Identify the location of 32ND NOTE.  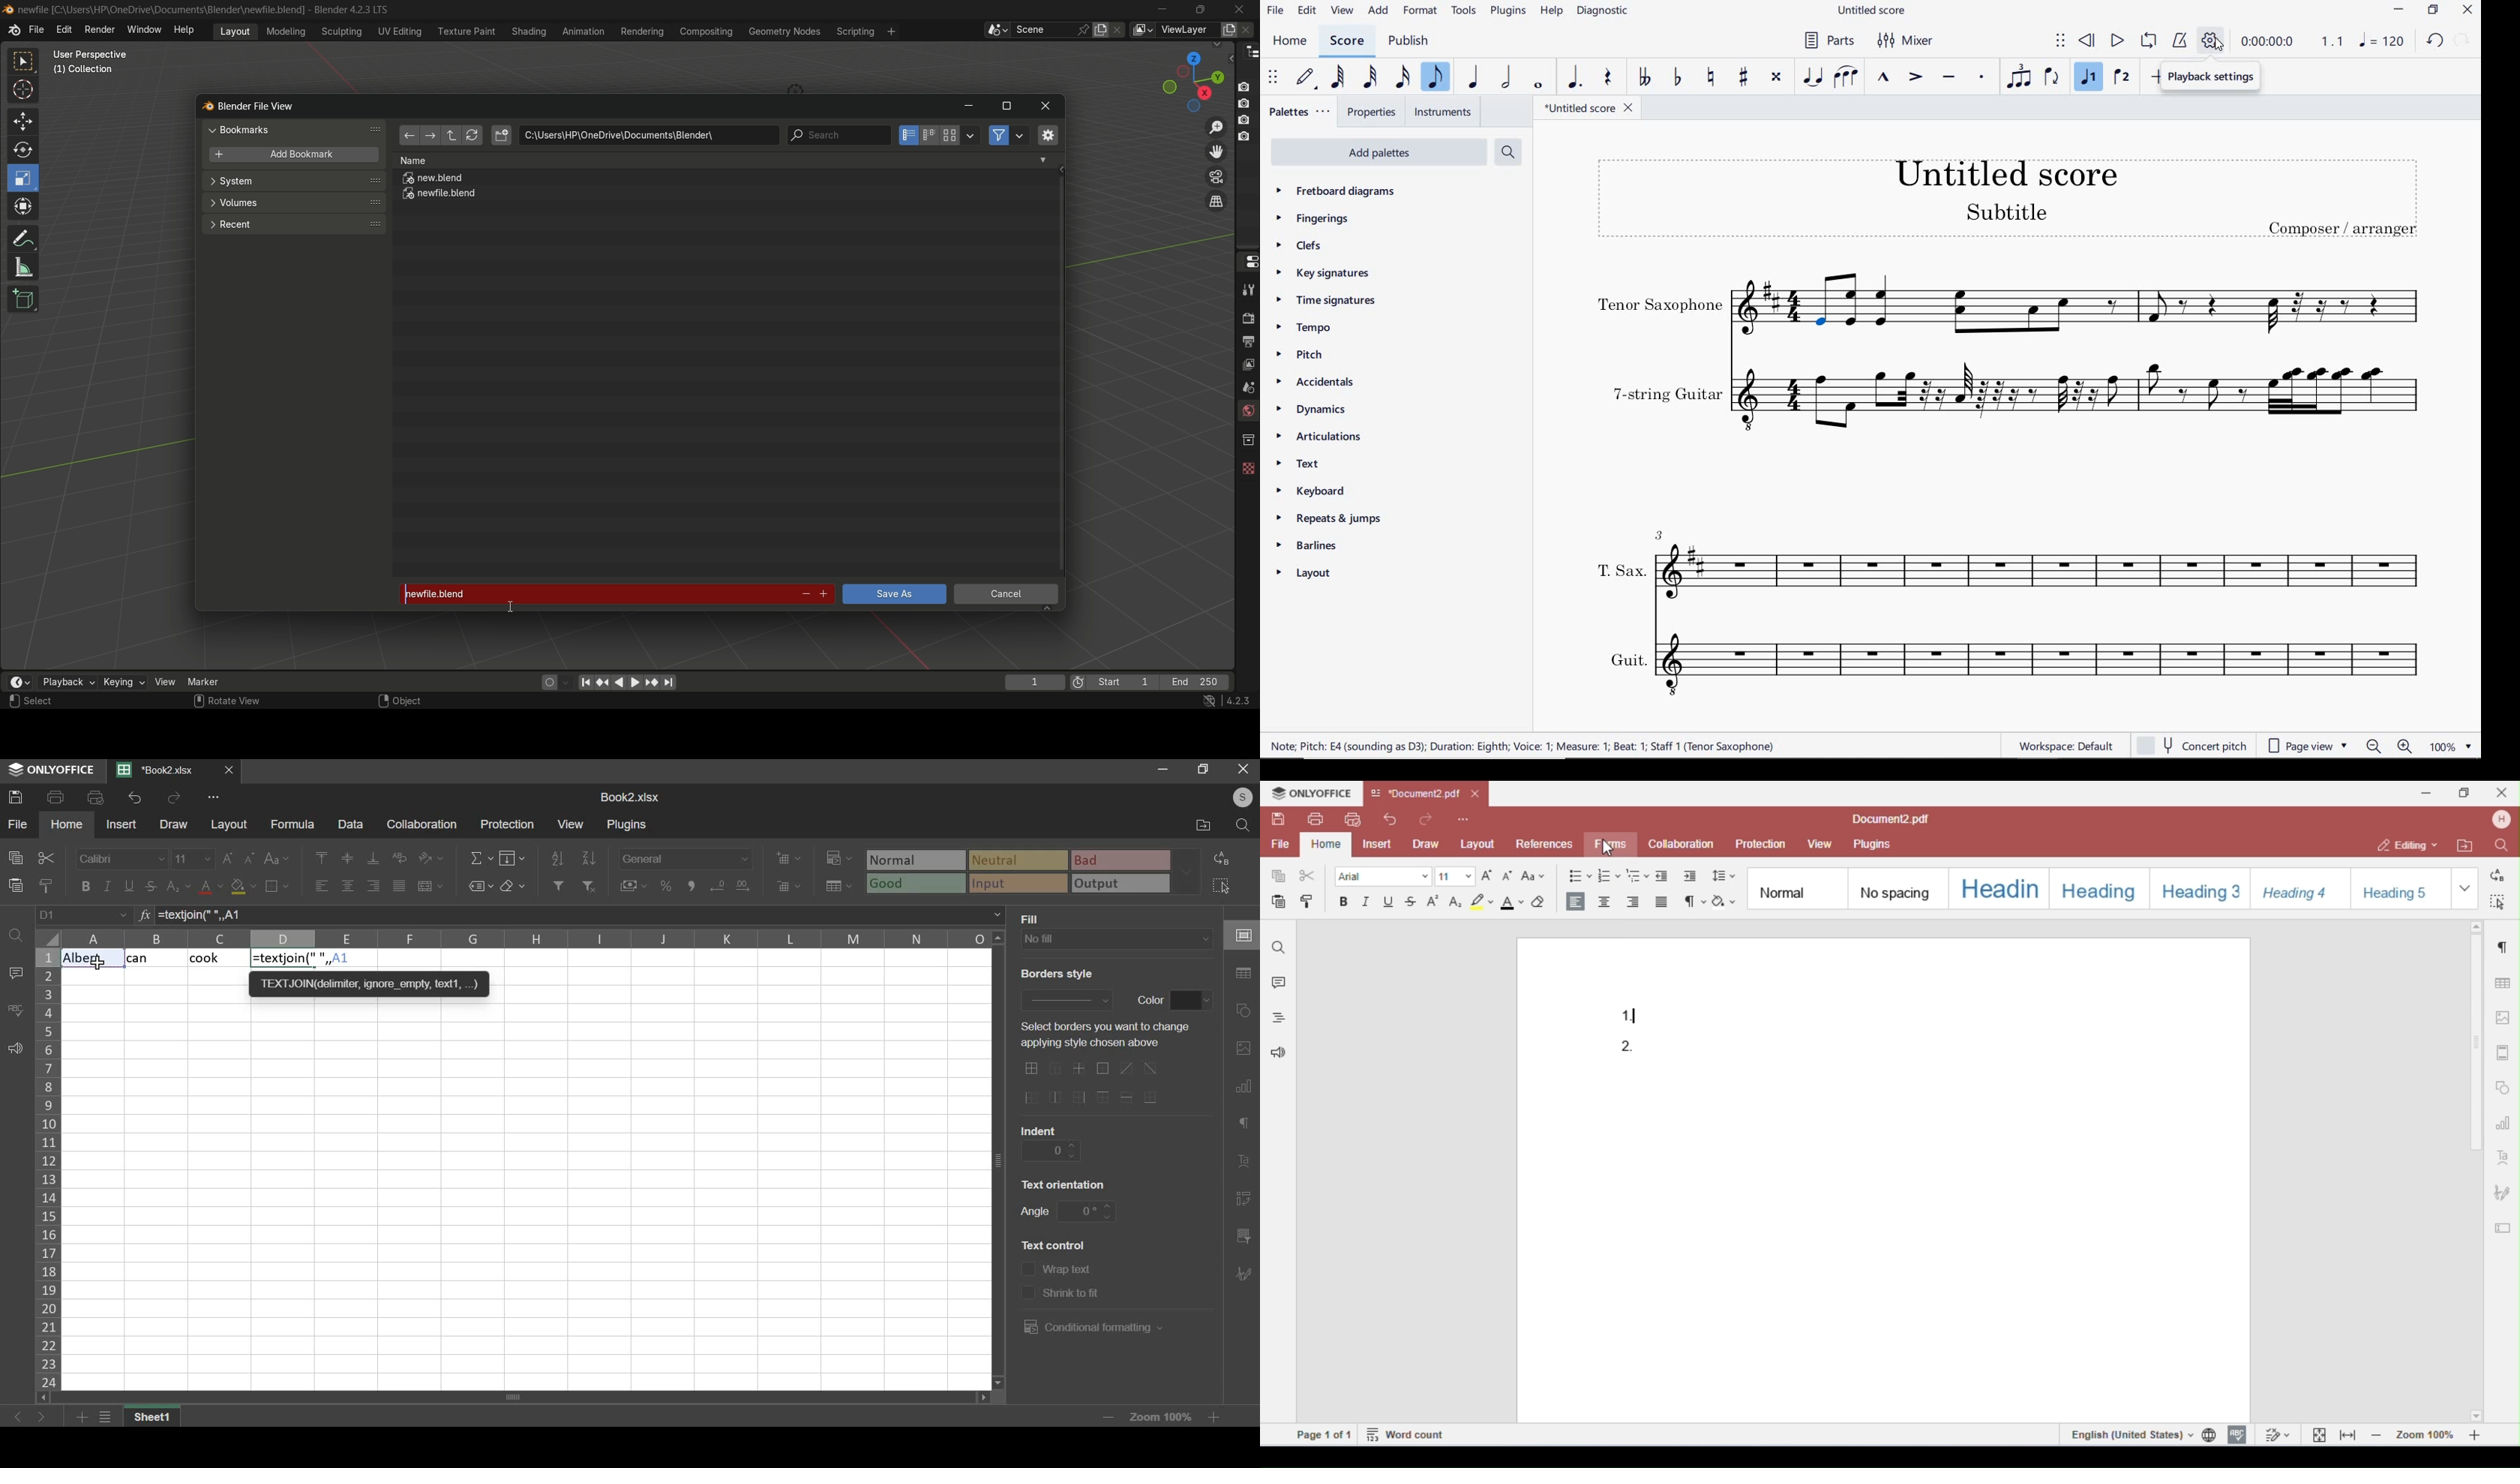
(1369, 77).